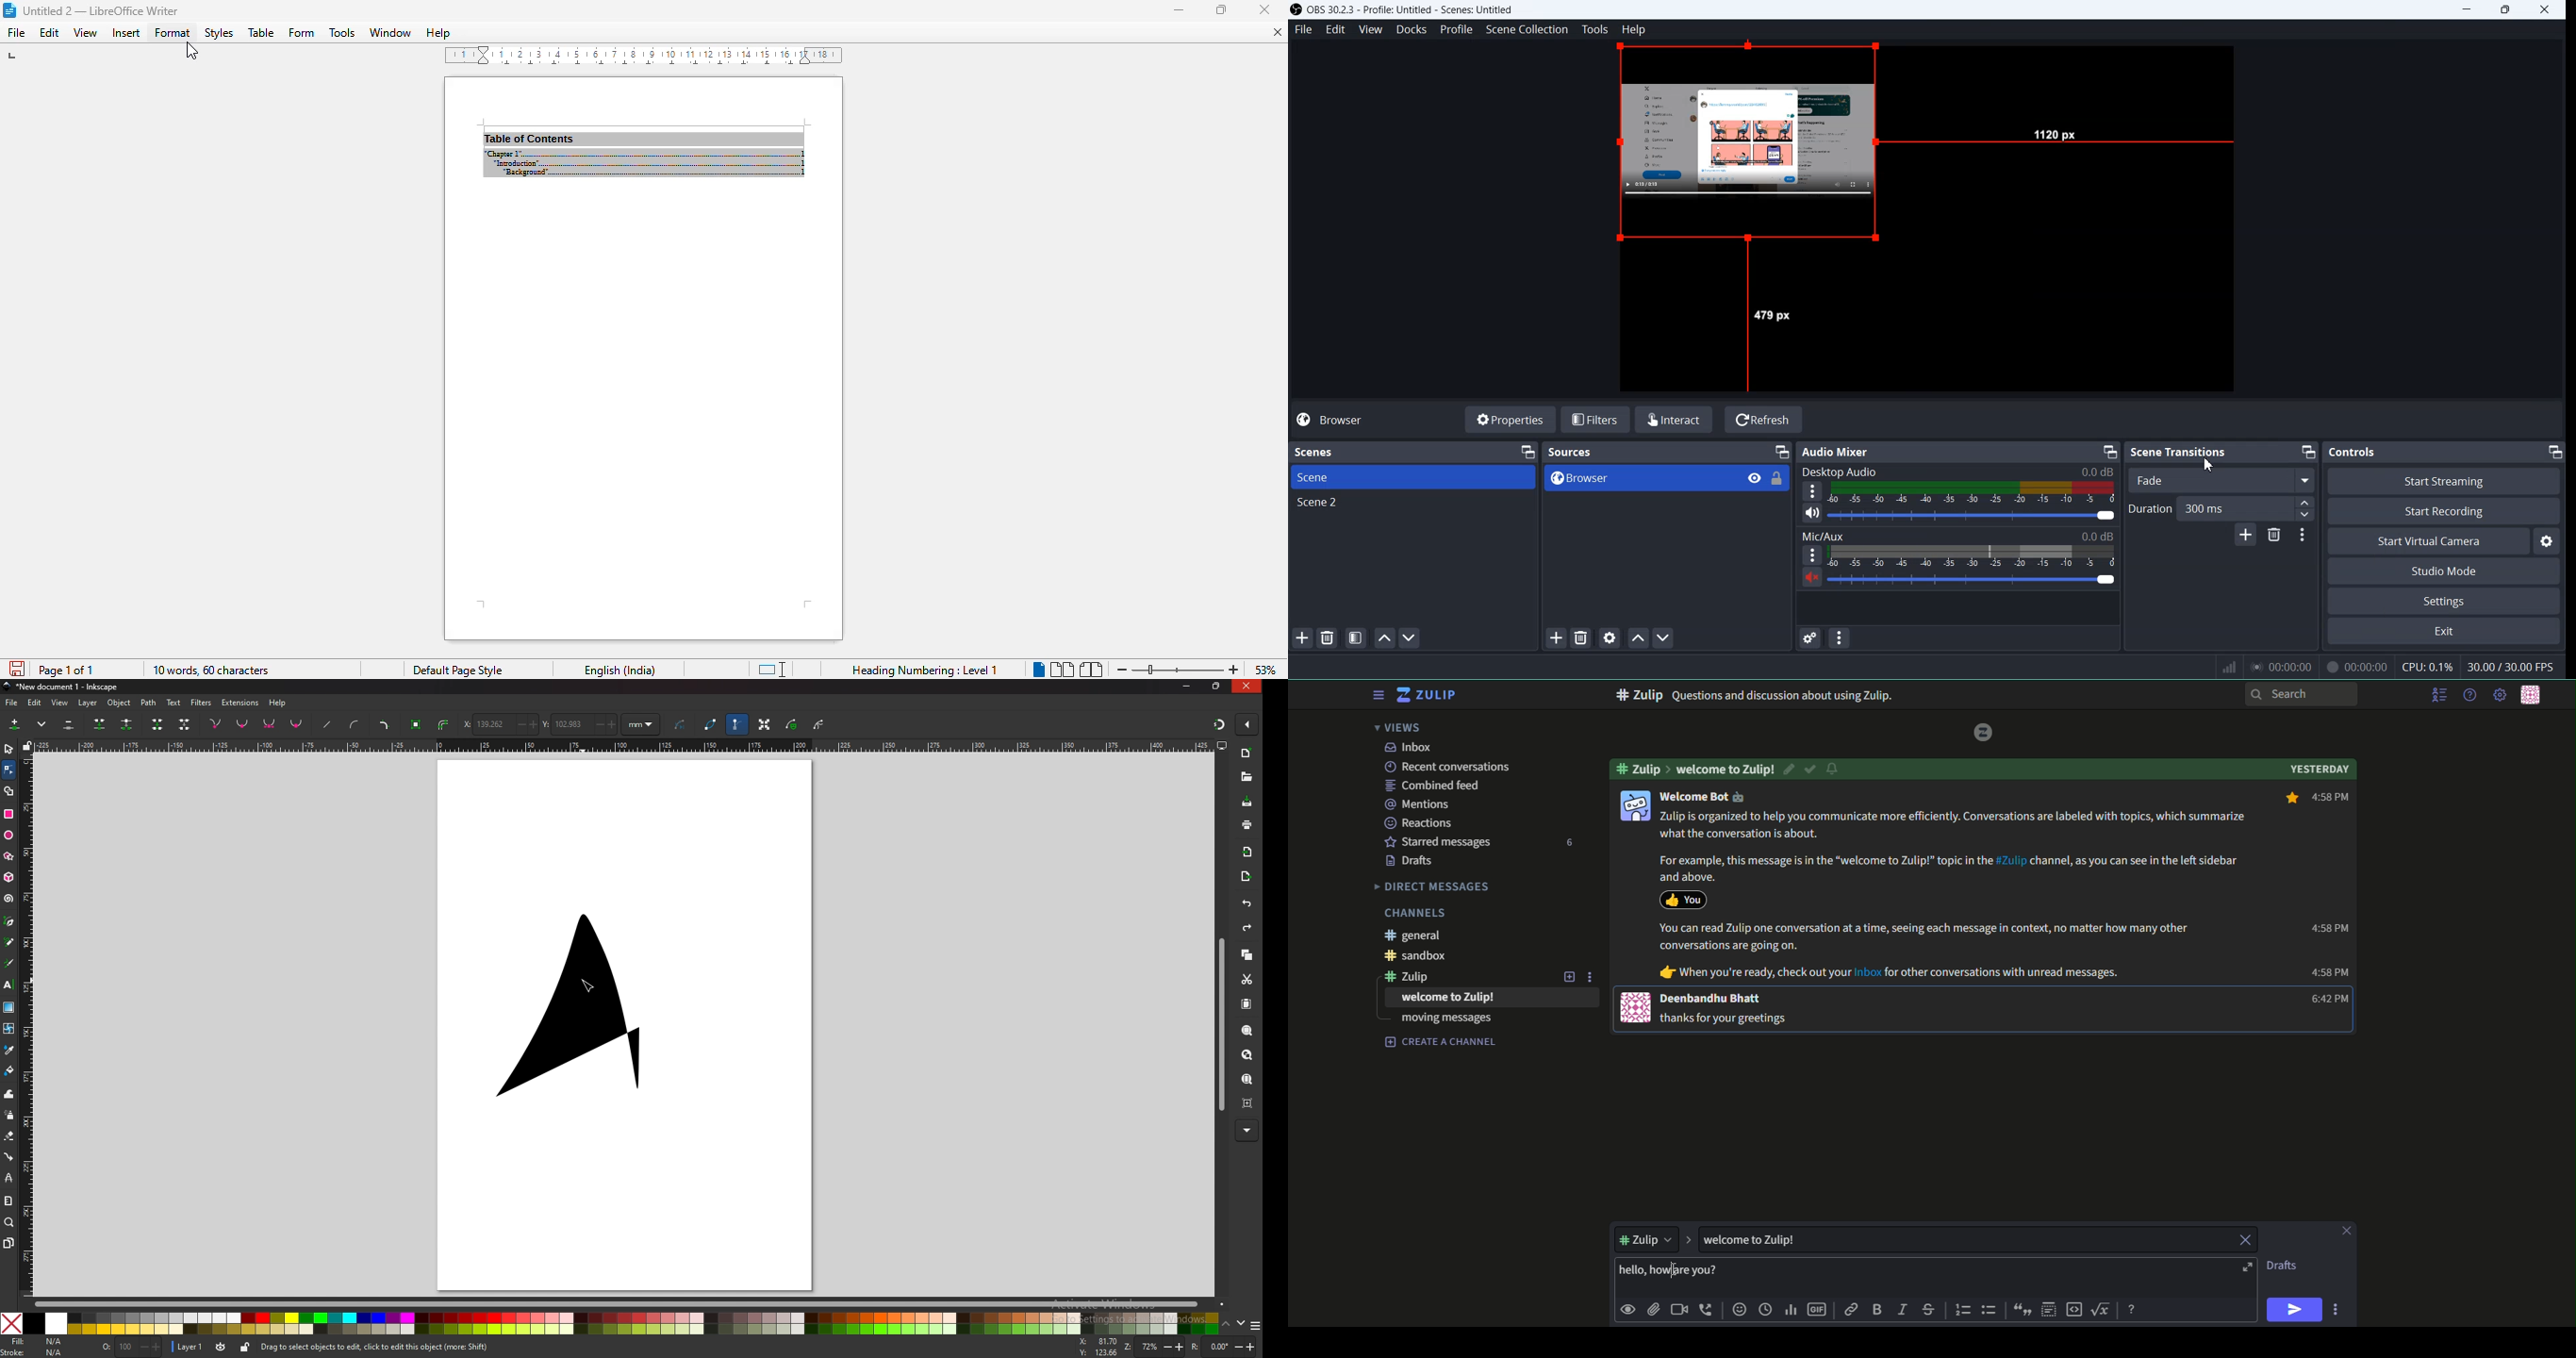 The image size is (2576, 1372). I want to click on new, so click(1246, 753).